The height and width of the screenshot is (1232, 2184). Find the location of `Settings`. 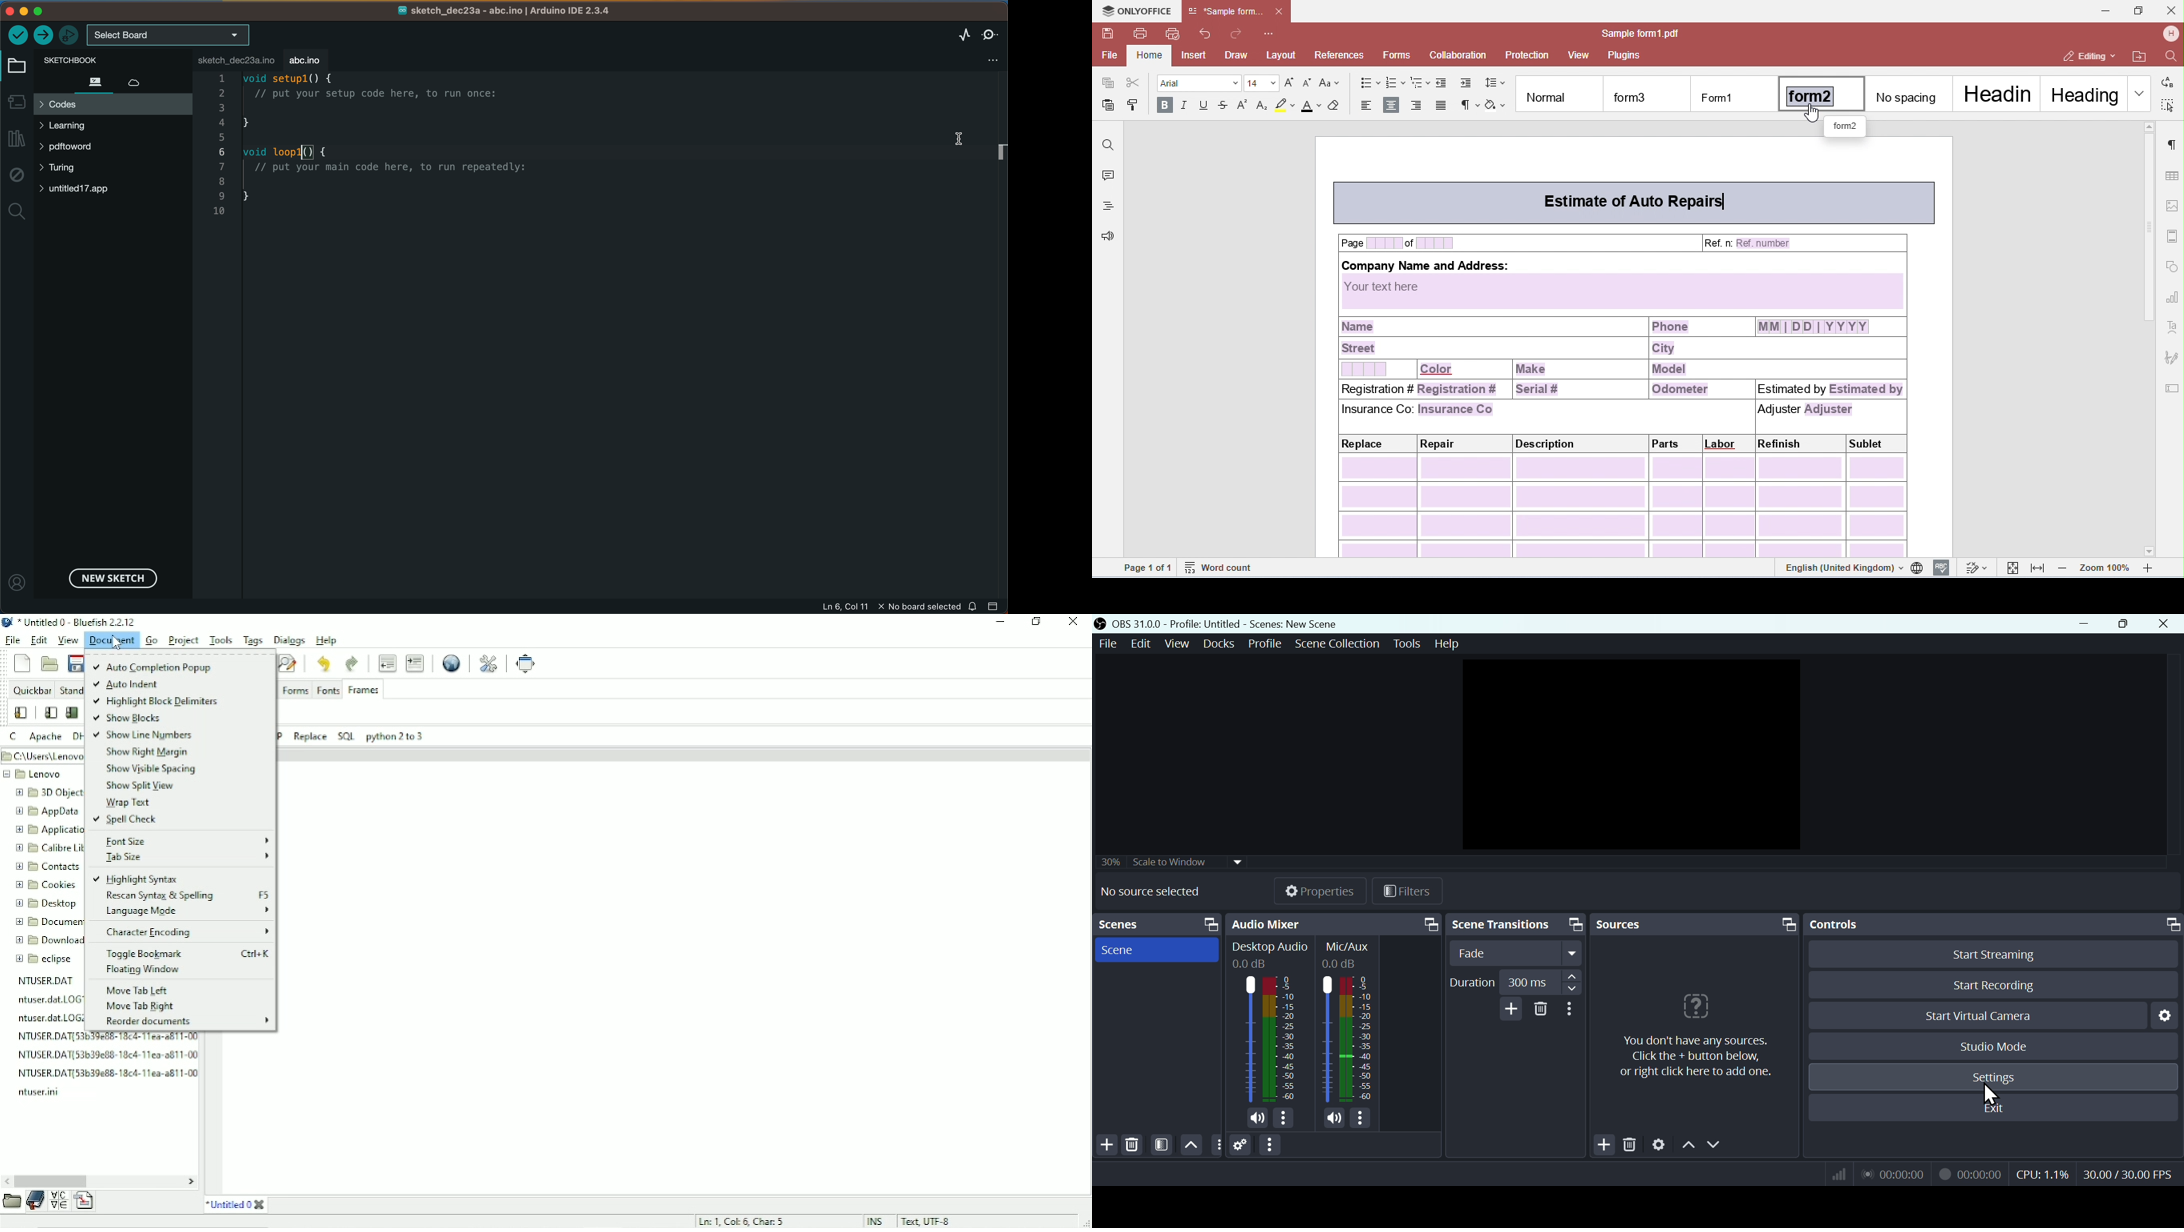

Settings is located at coordinates (2164, 1014).